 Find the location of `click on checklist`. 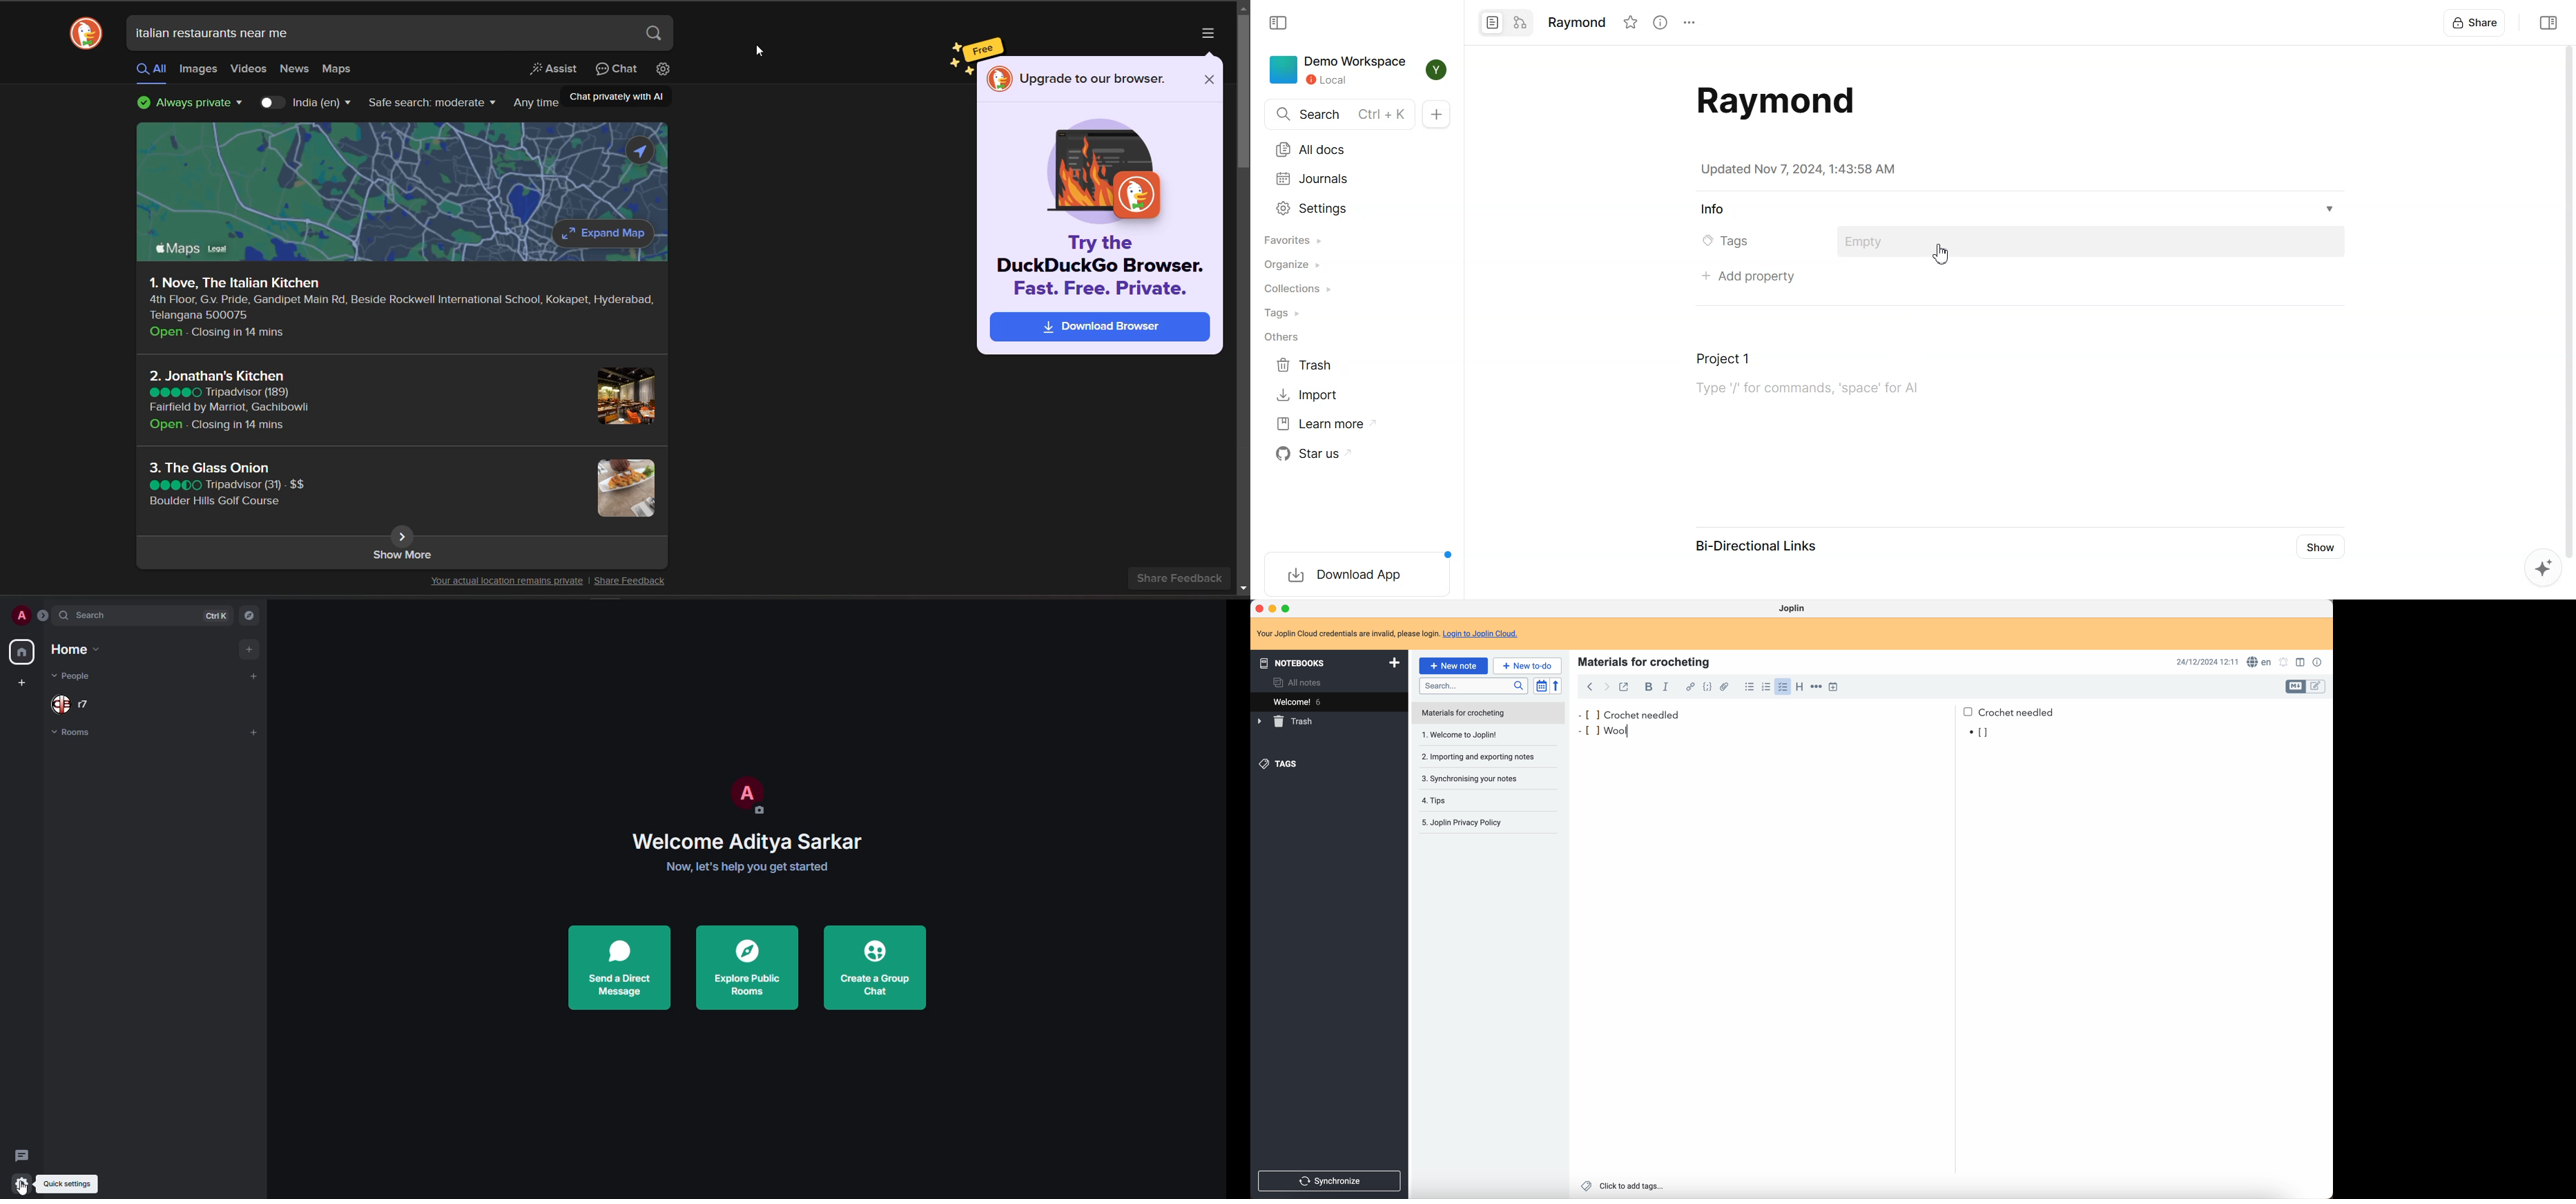

click on checklist is located at coordinates (1781, 687).